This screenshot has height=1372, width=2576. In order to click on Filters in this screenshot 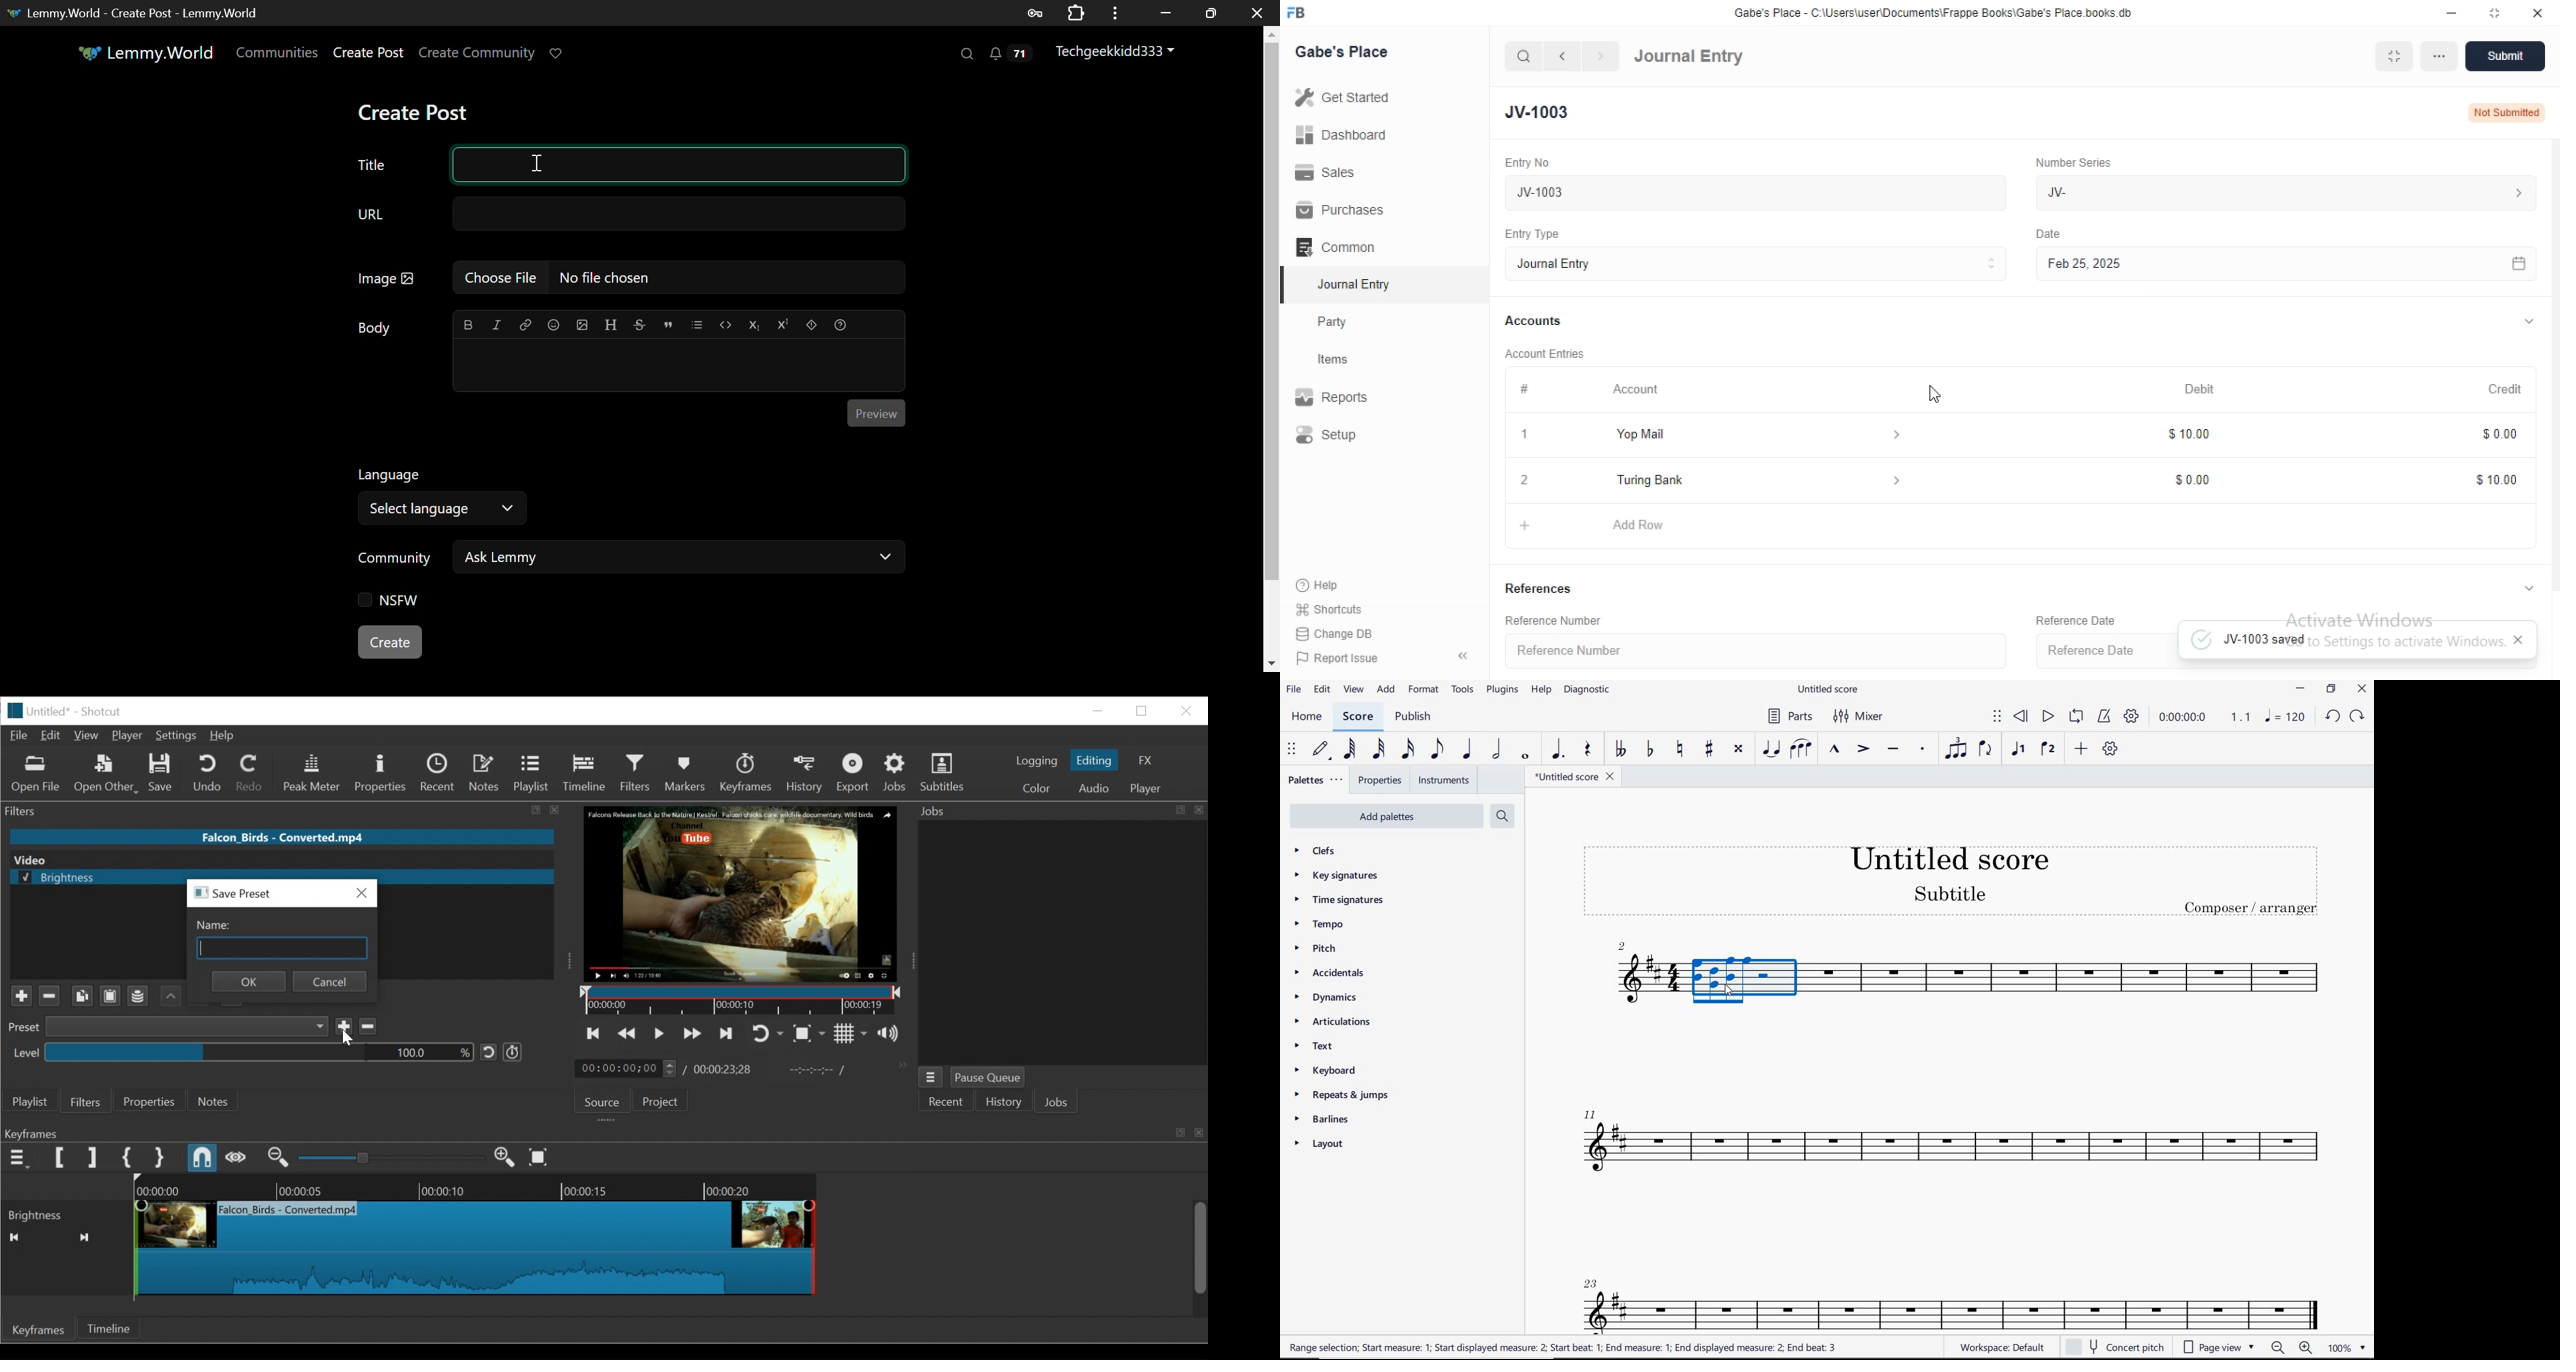, I will do `click(88, 1101)`.